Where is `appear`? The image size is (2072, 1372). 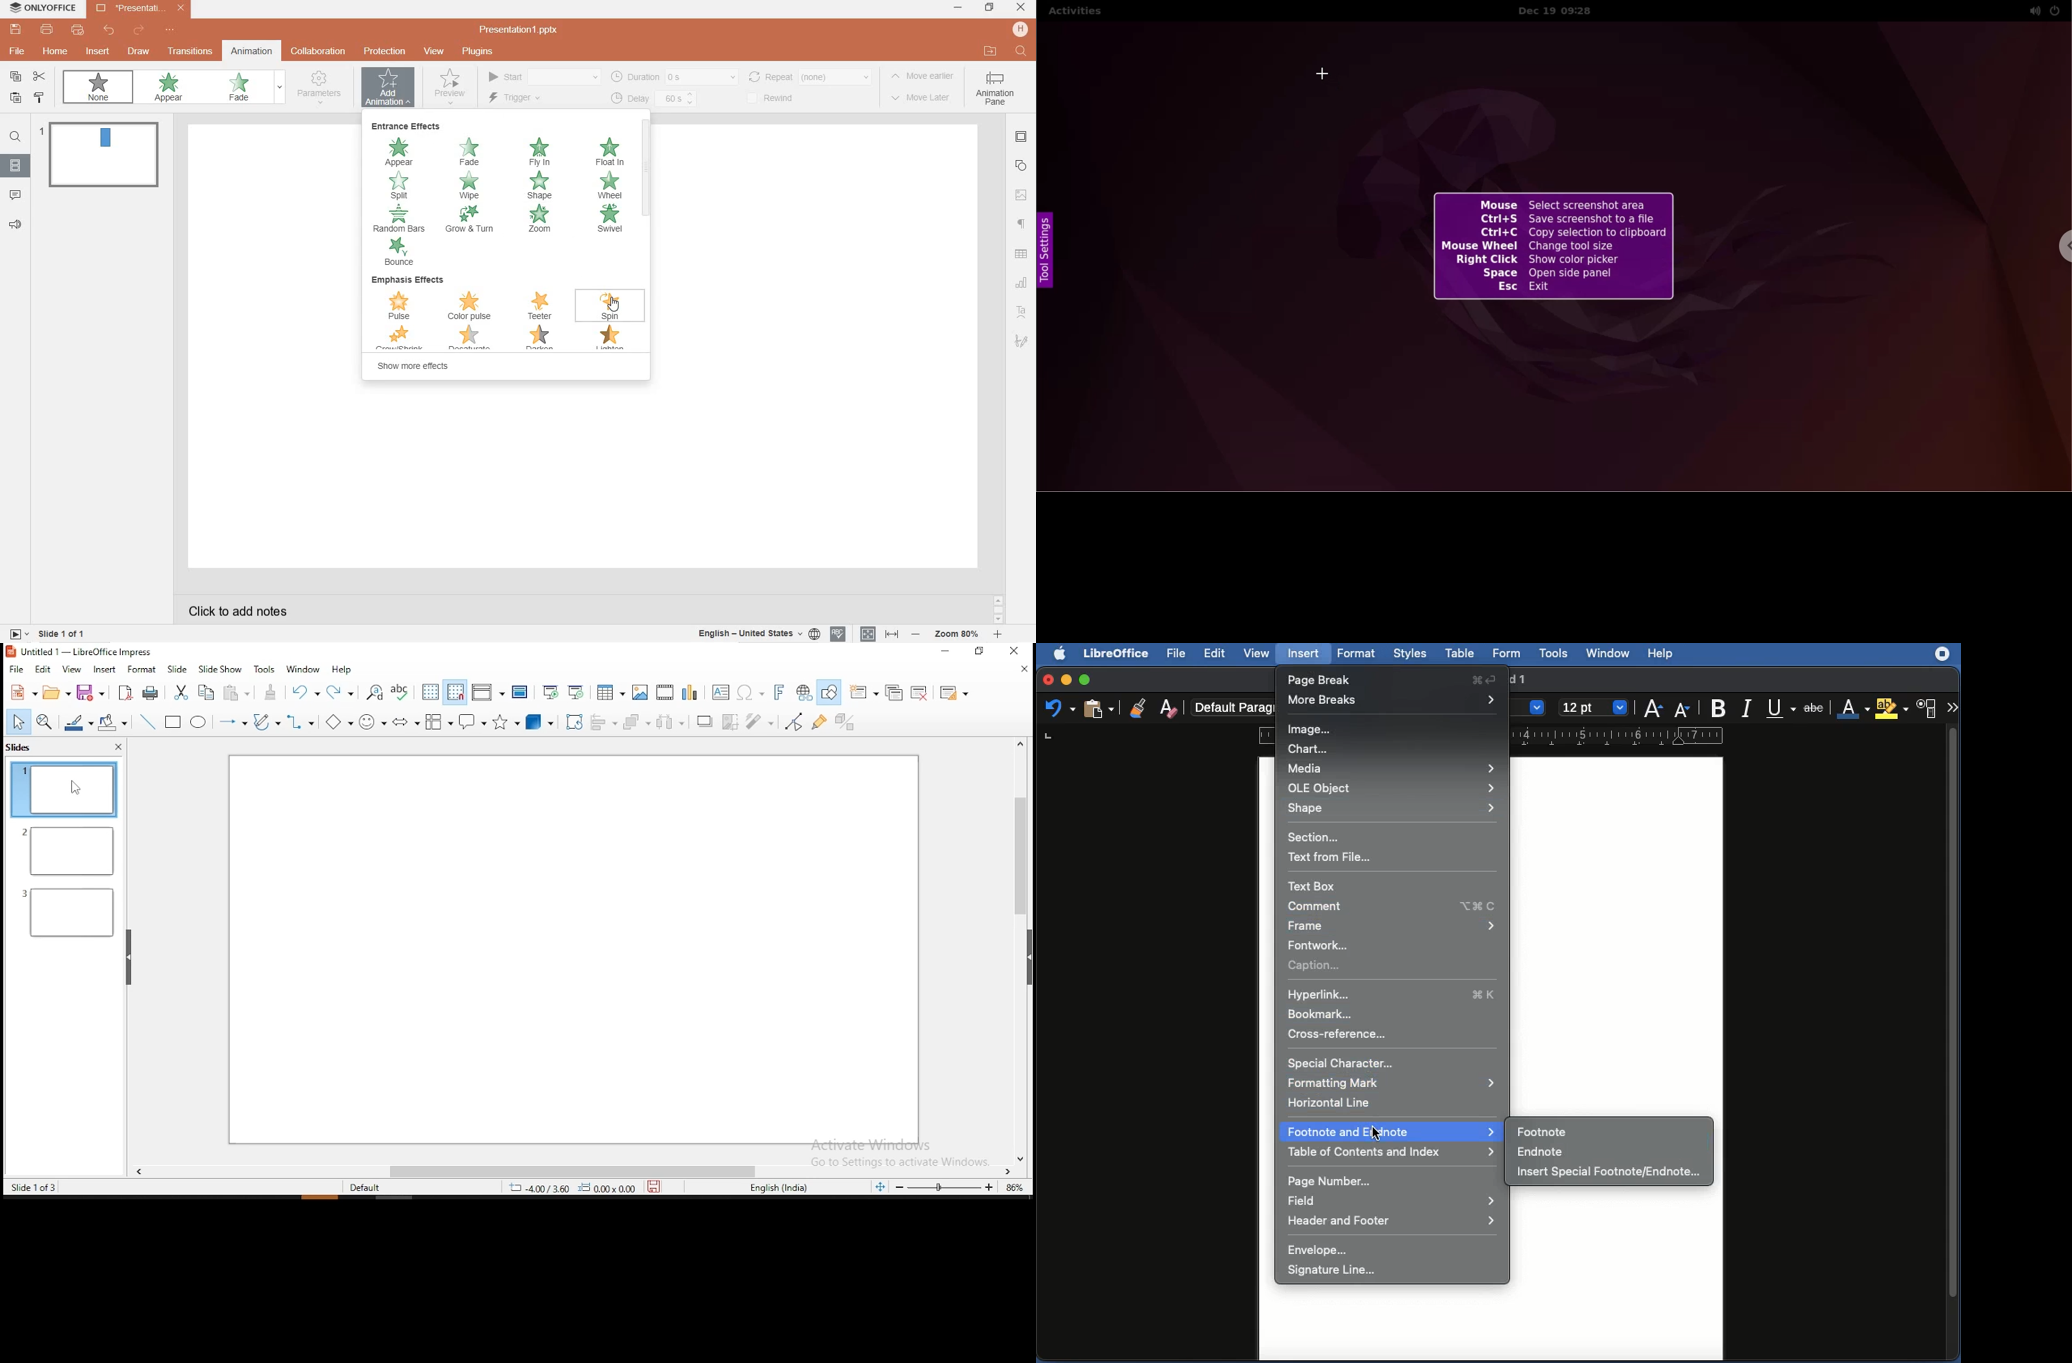 appear is located at coordinates (401, 152).